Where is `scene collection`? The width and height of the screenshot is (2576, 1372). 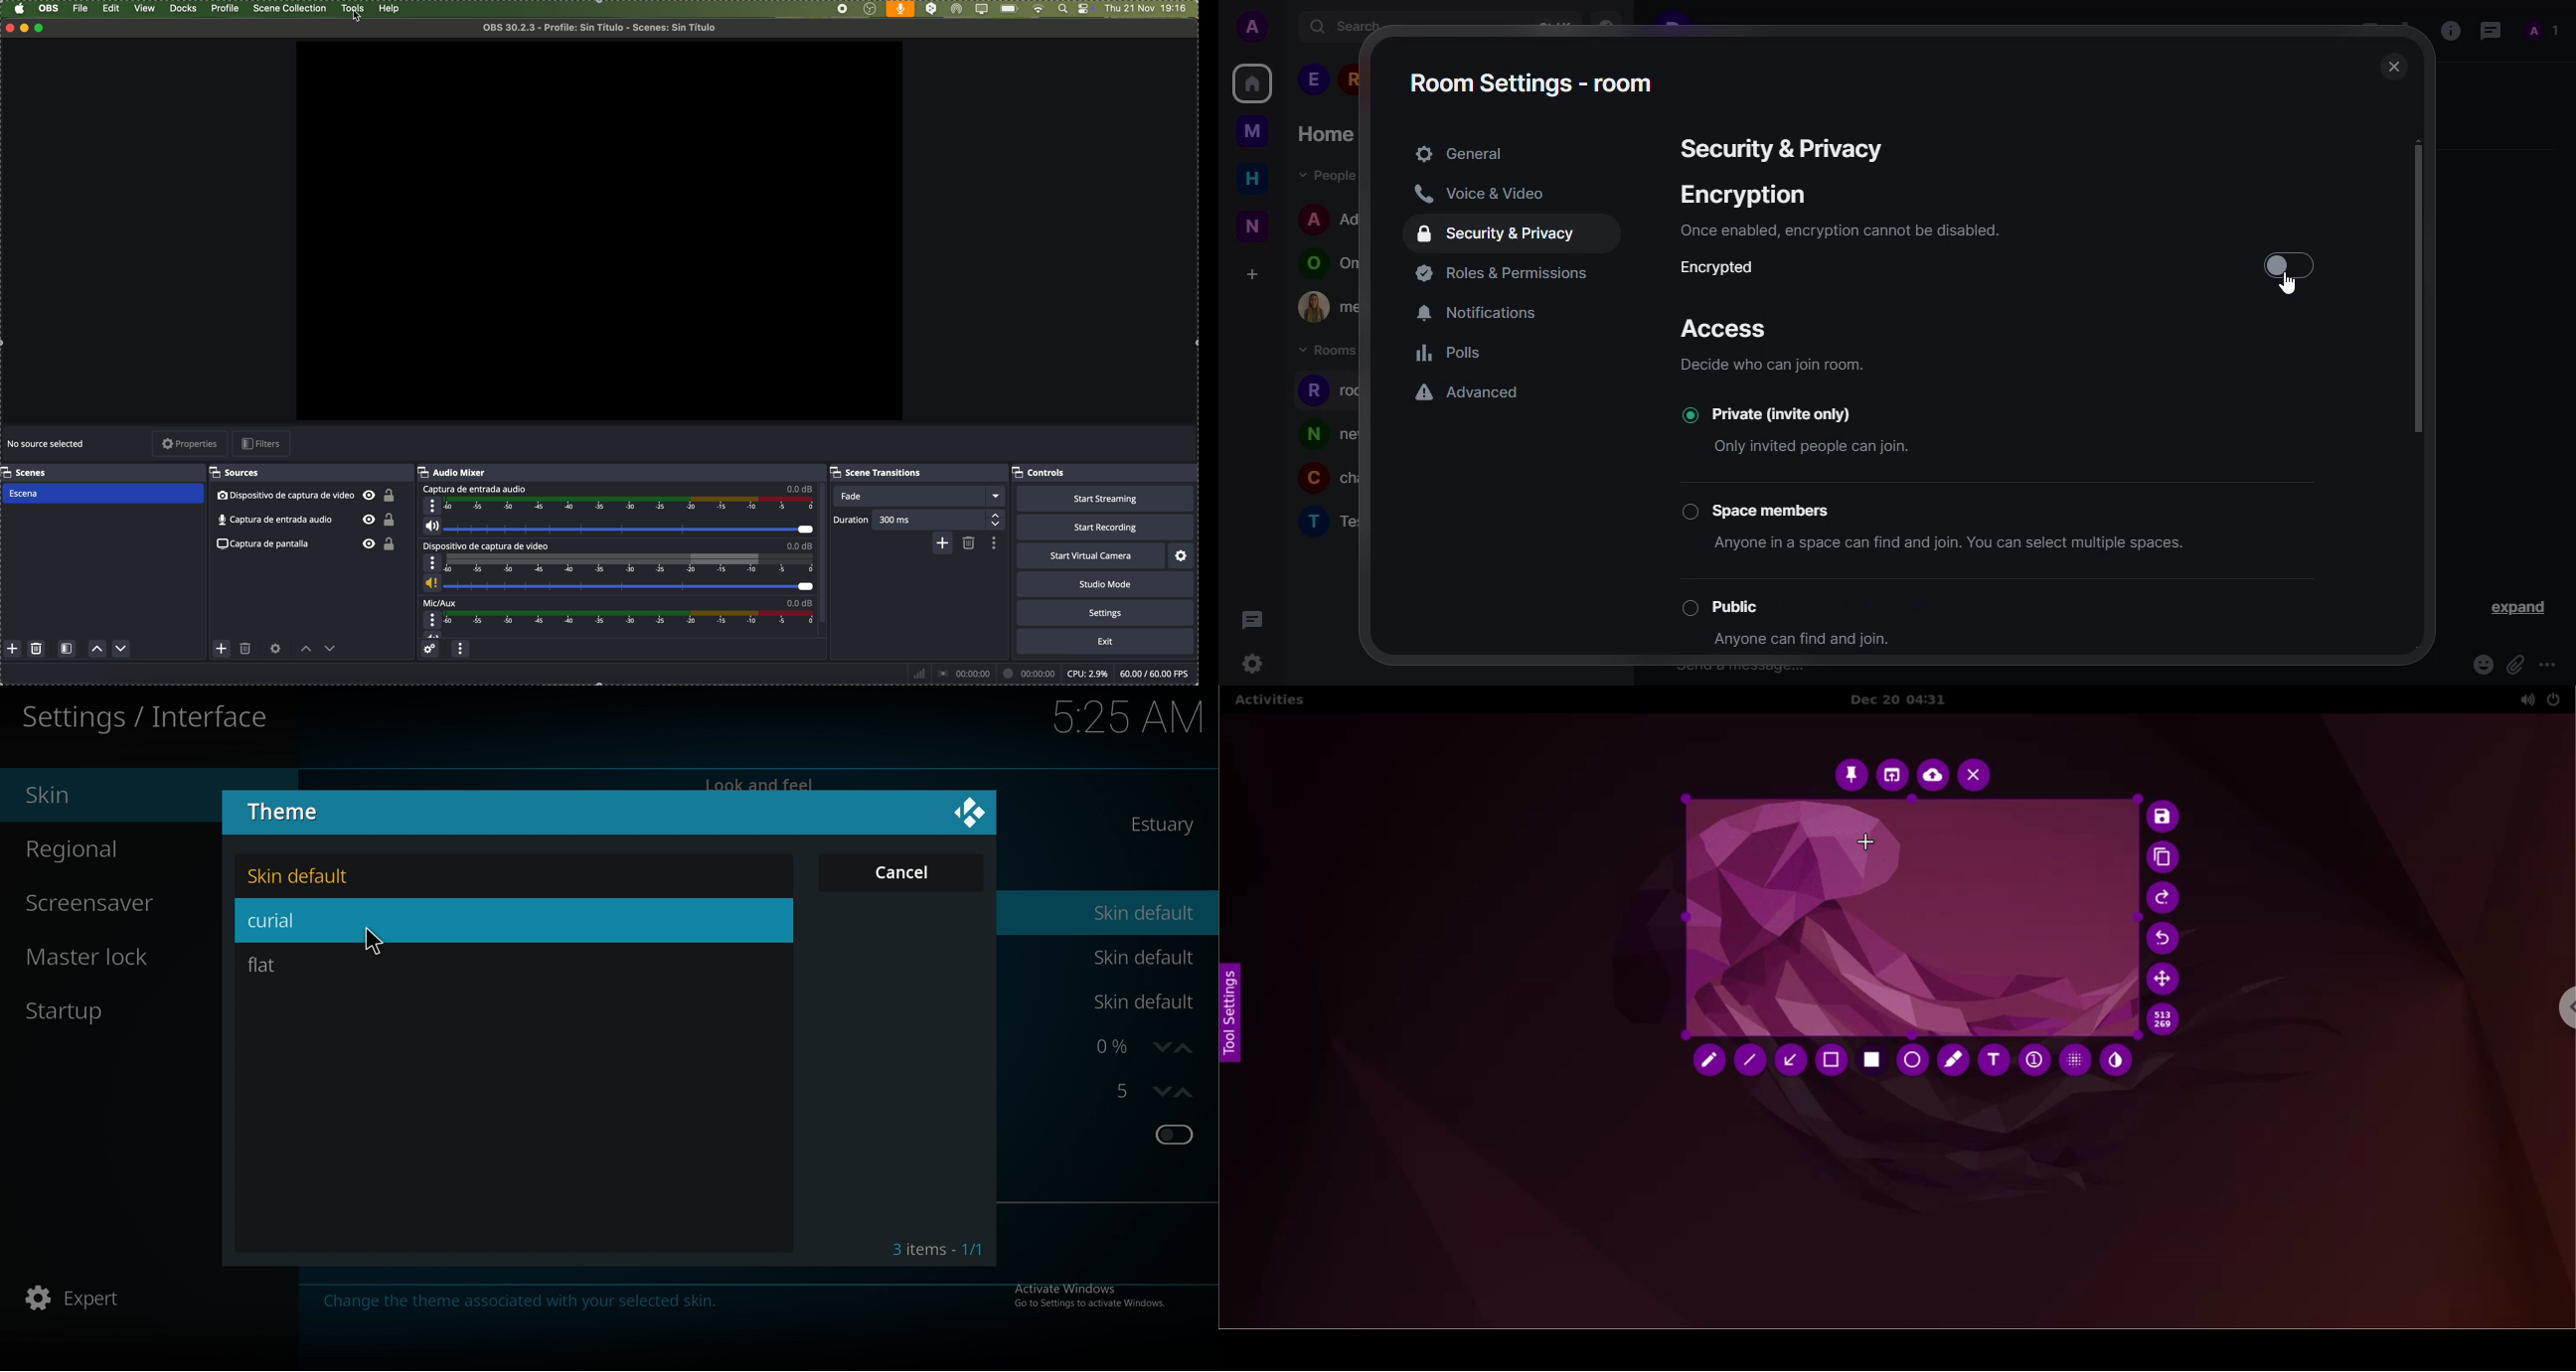 scene collection is located at coordinates (290, 9).